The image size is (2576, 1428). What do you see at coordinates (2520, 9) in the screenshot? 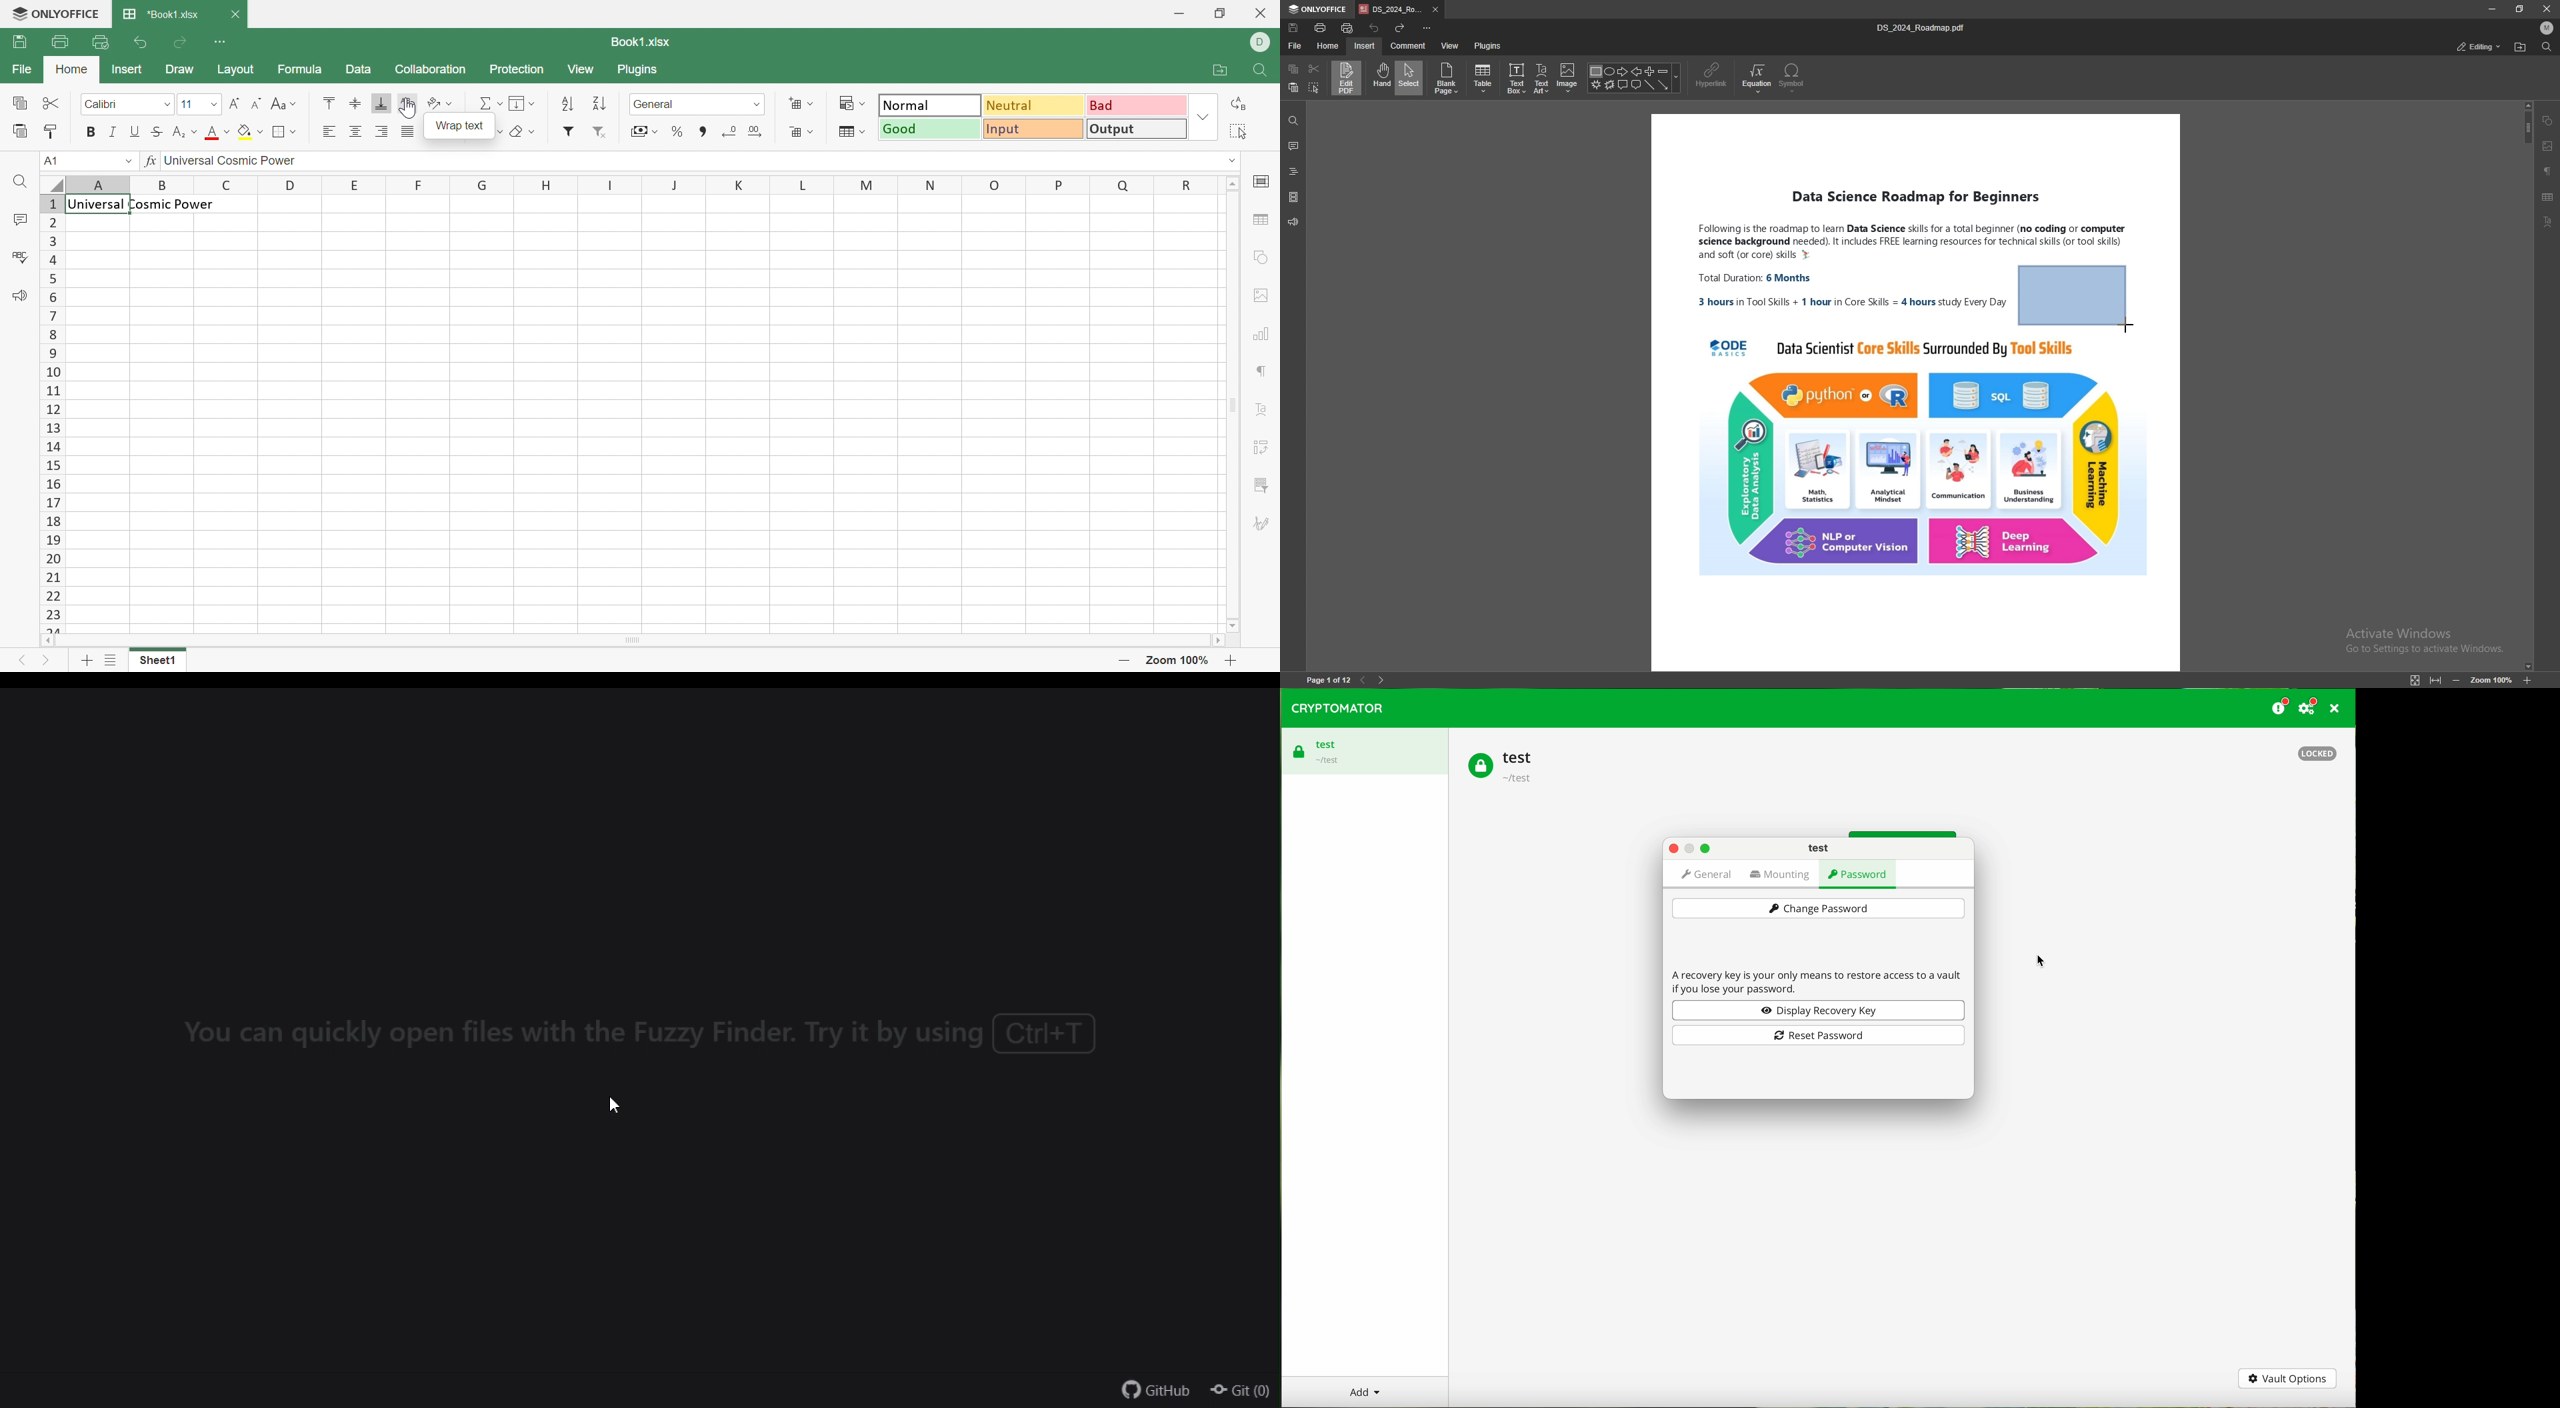
I see `resize` at bounding box center [2520, 9].